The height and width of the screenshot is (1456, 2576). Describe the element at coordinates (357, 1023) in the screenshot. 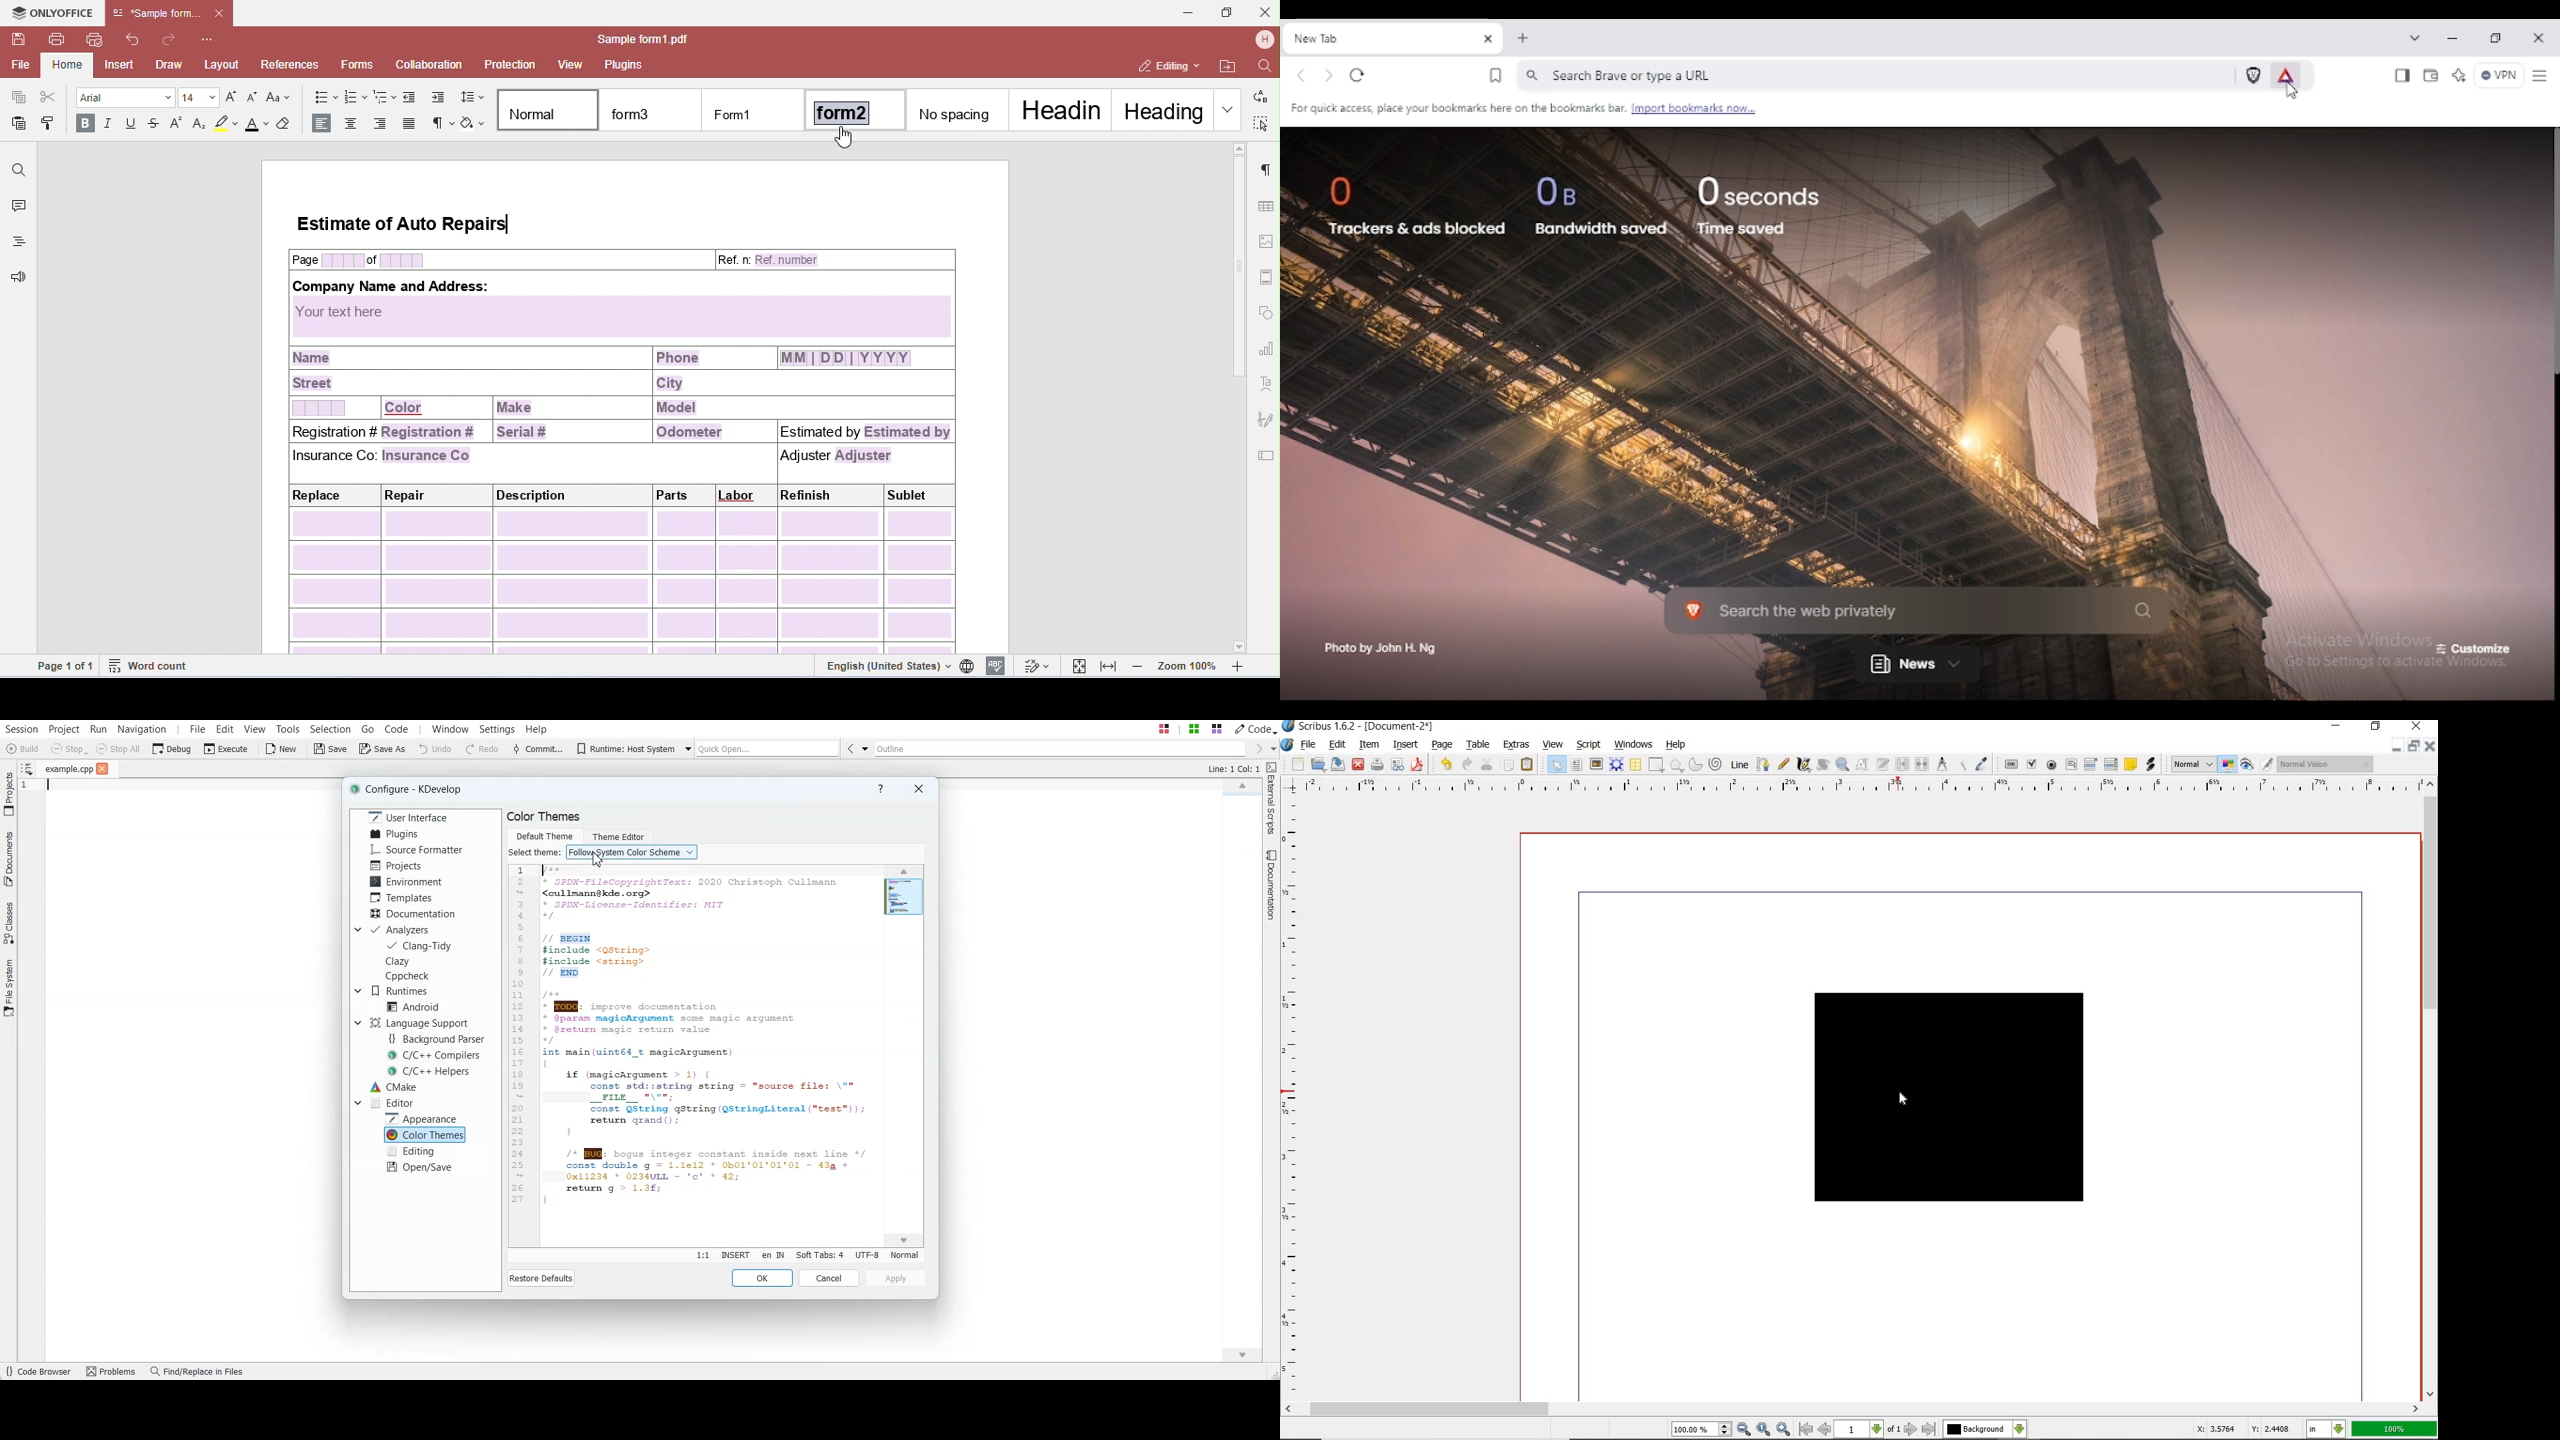

I see `Drop down box` at that location.